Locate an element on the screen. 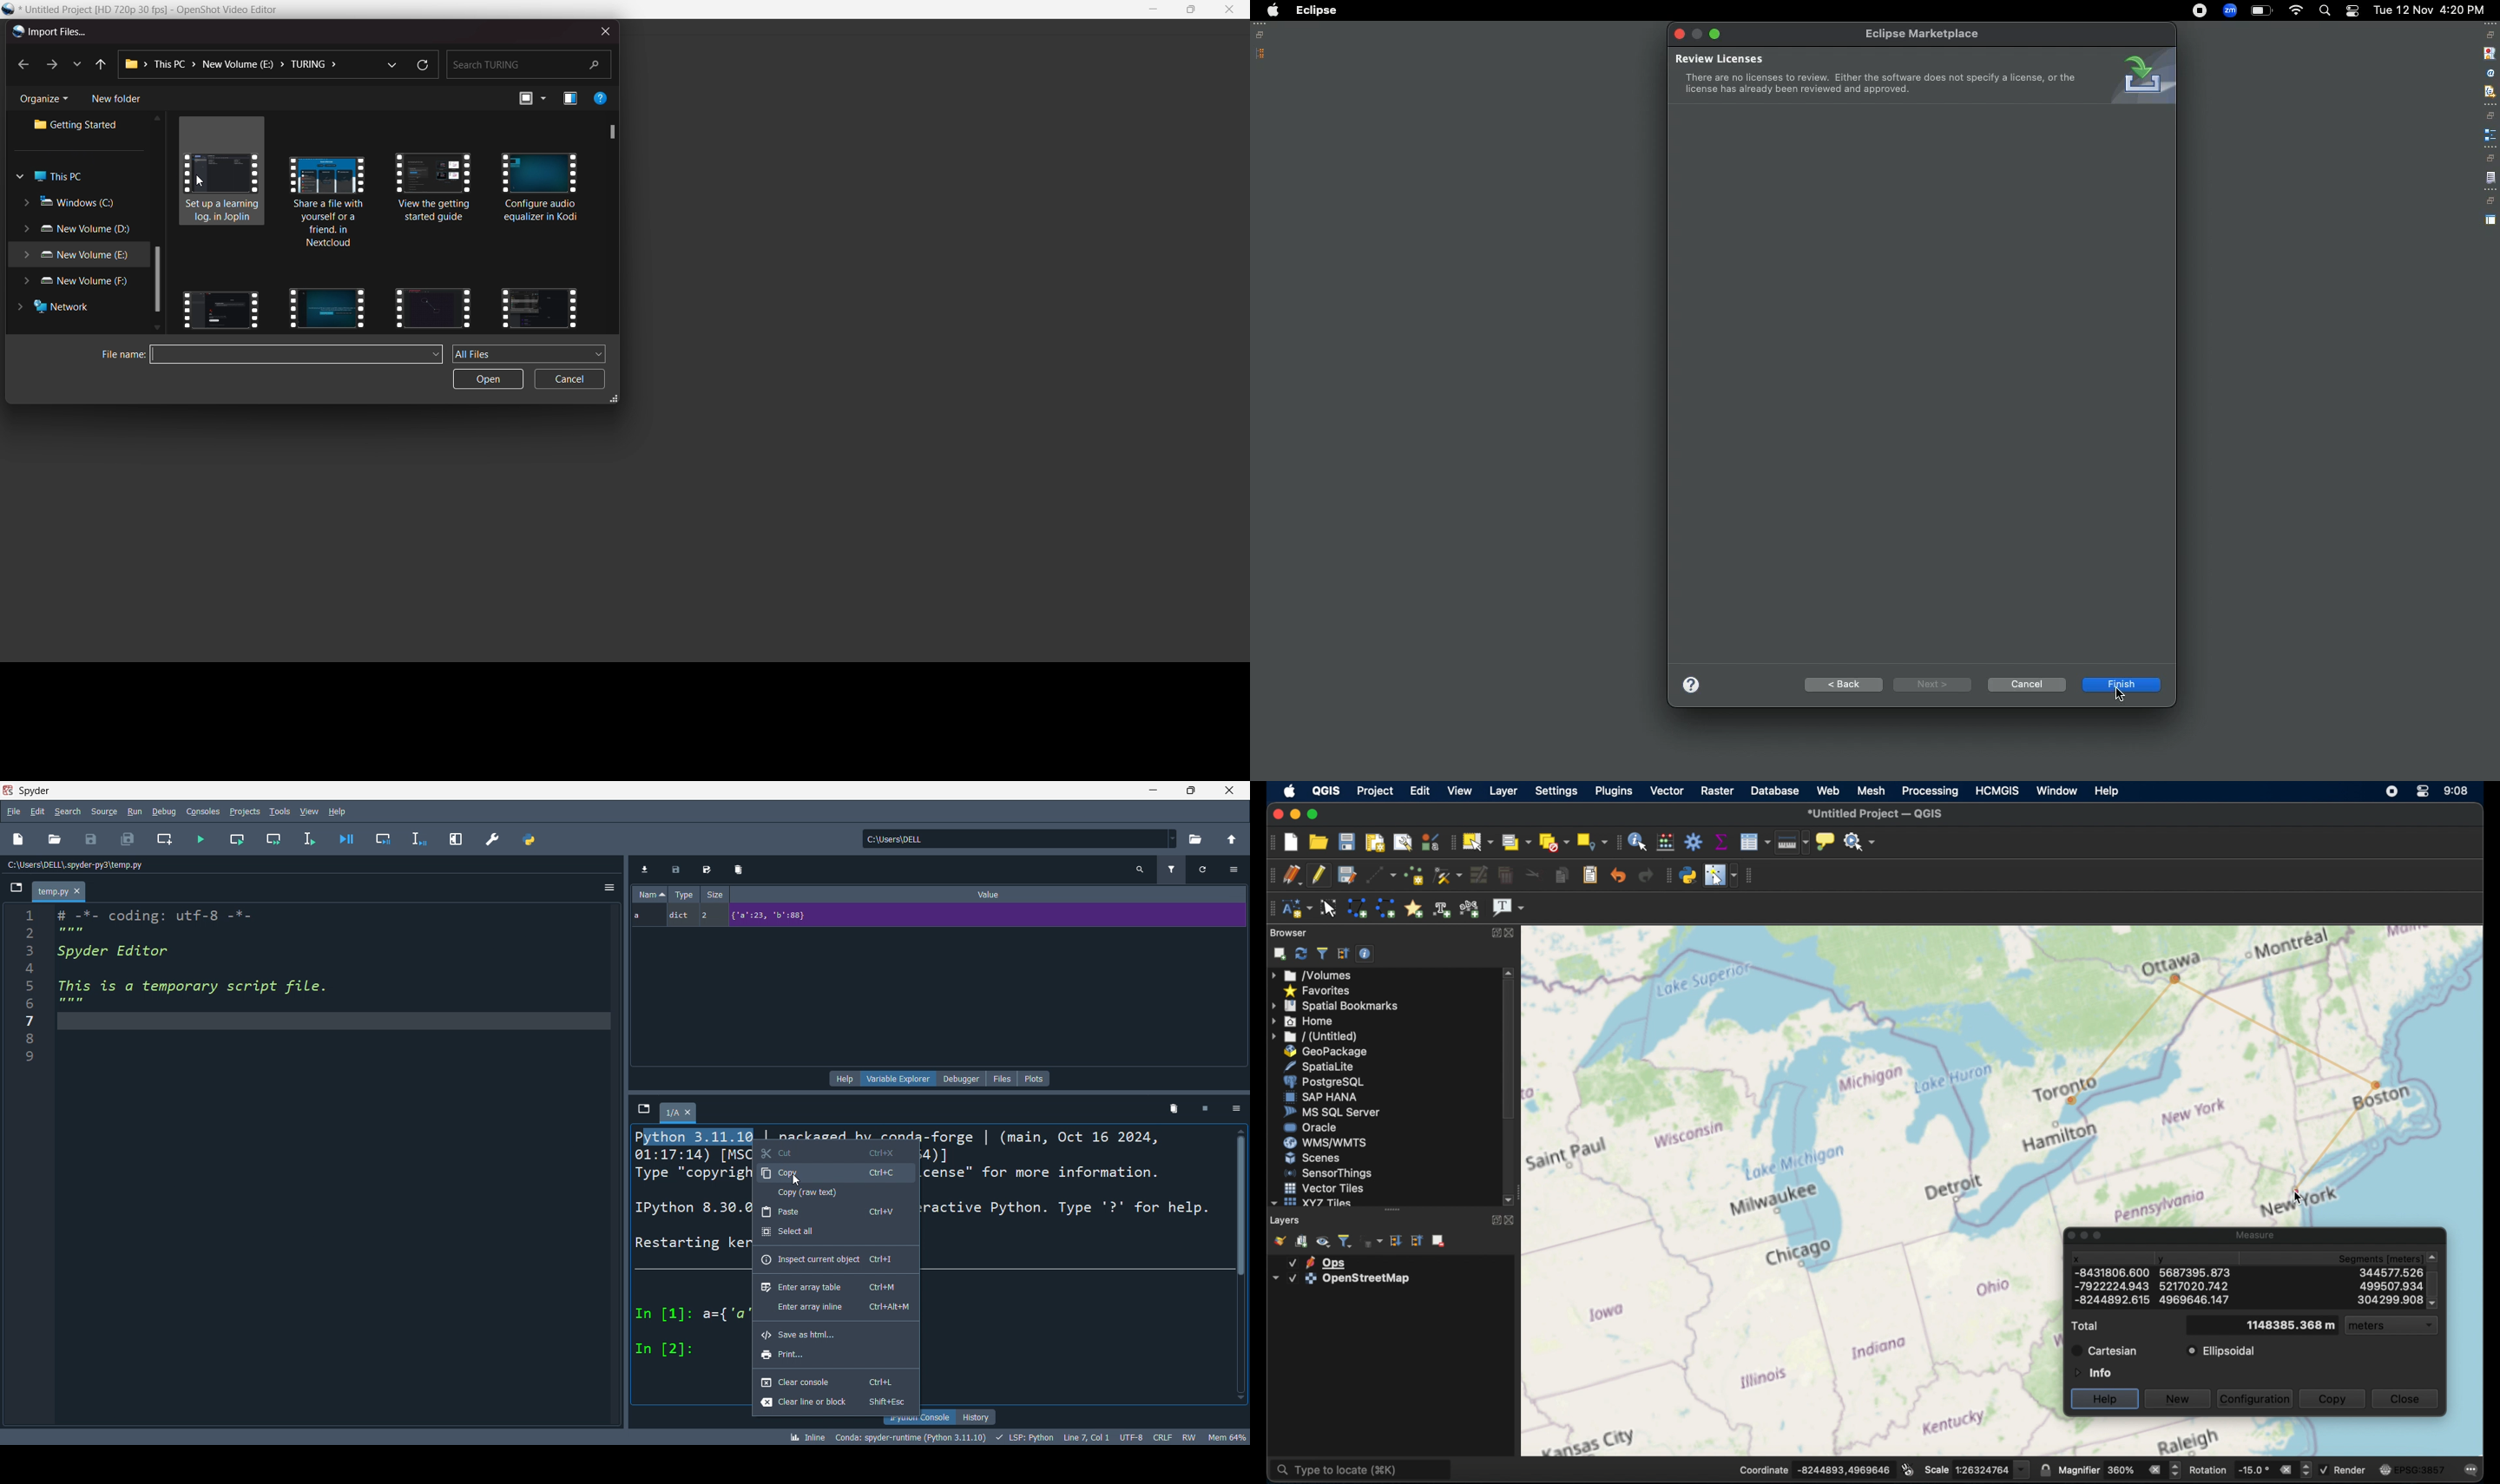 This screenshot has height=1484, width=2520. clear console is located at coordinates (833, 1383).